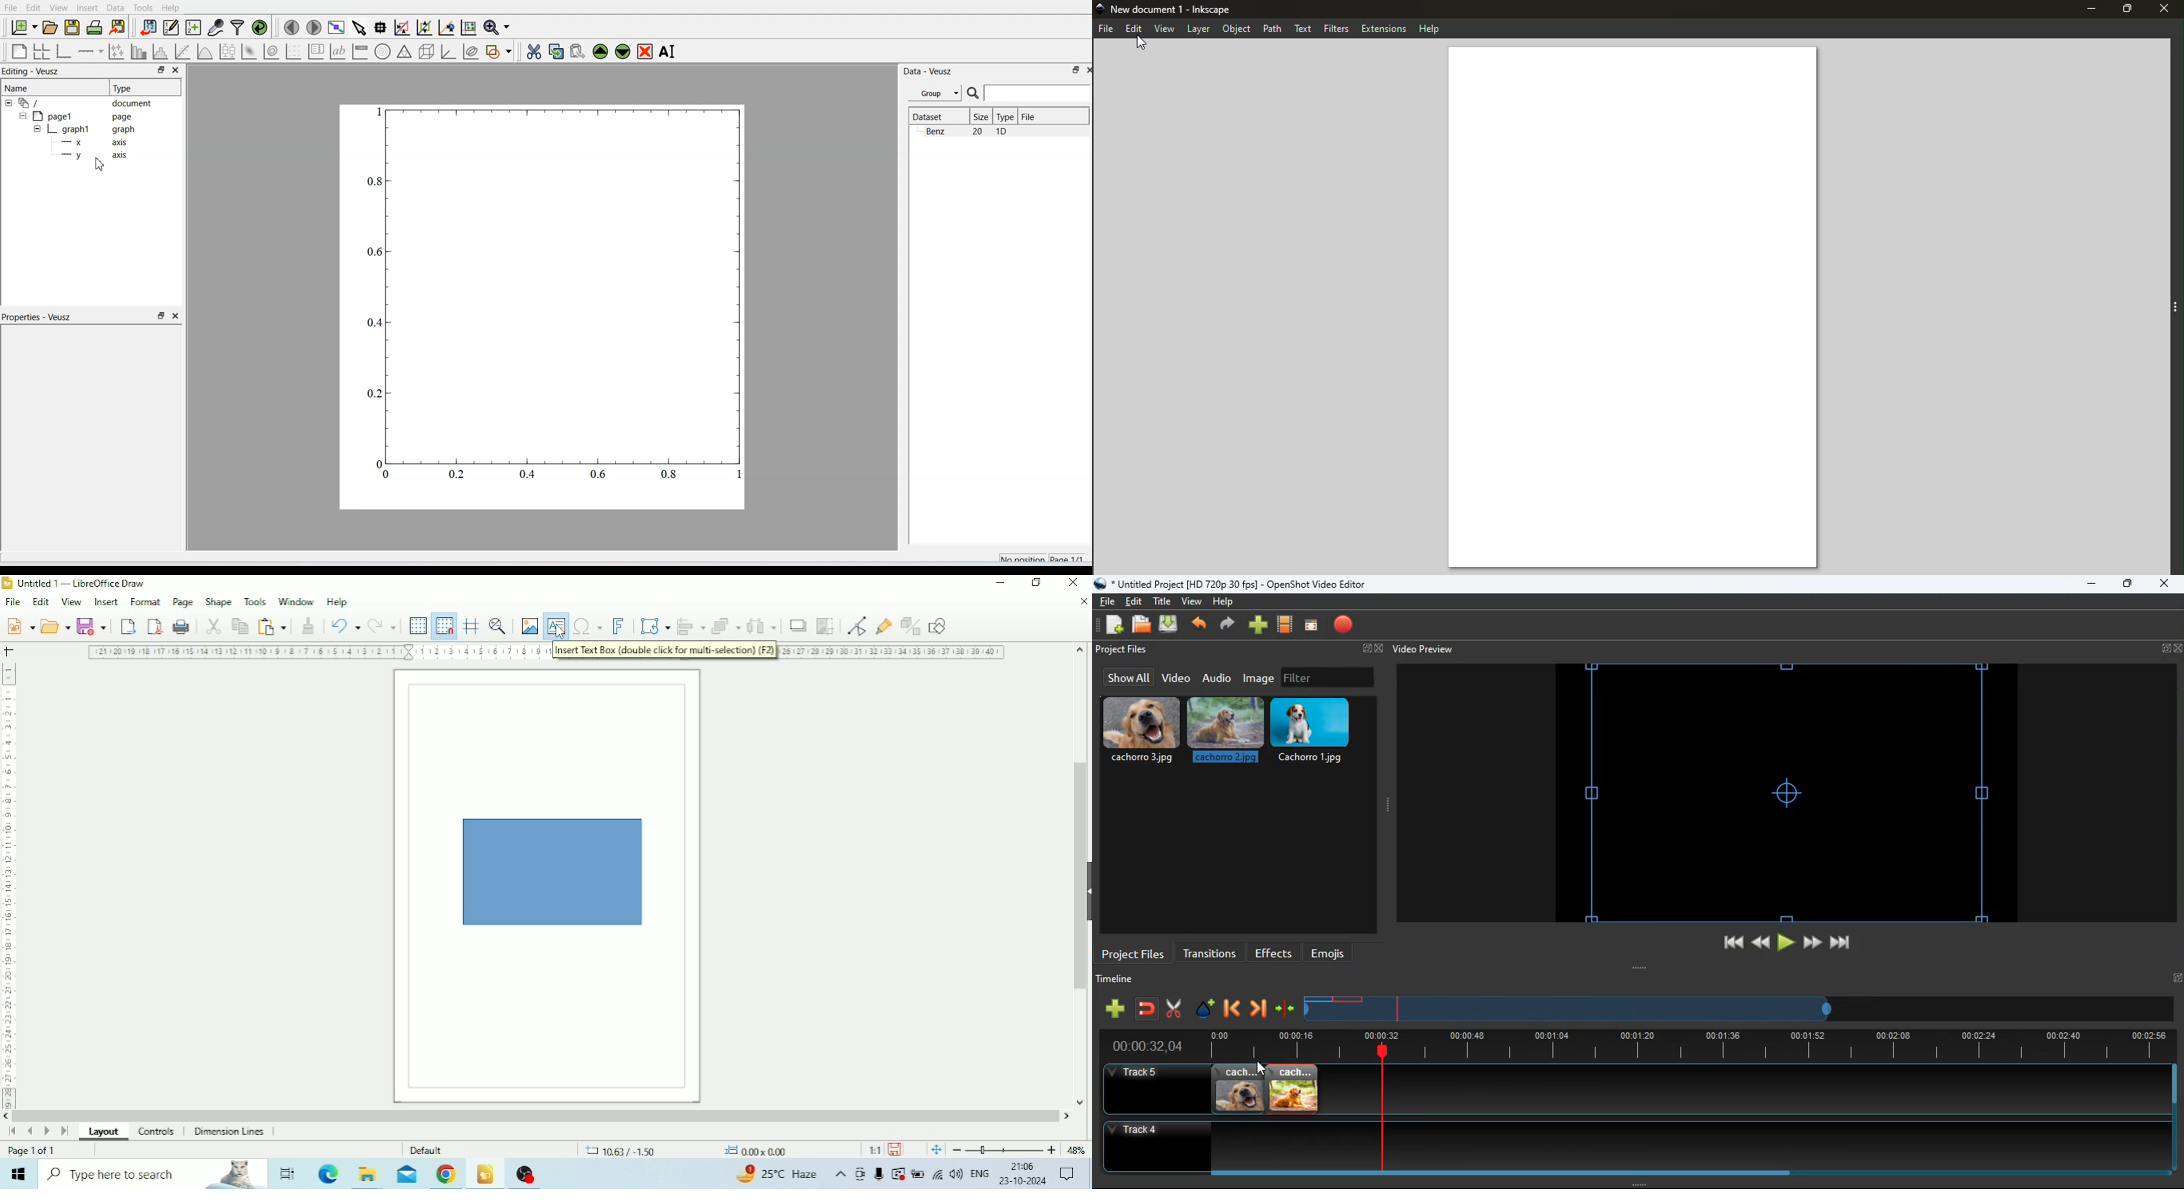 The width and height of the screenshot is (2184, 1204). I want to click on Meet Now, so click(860, 1174).